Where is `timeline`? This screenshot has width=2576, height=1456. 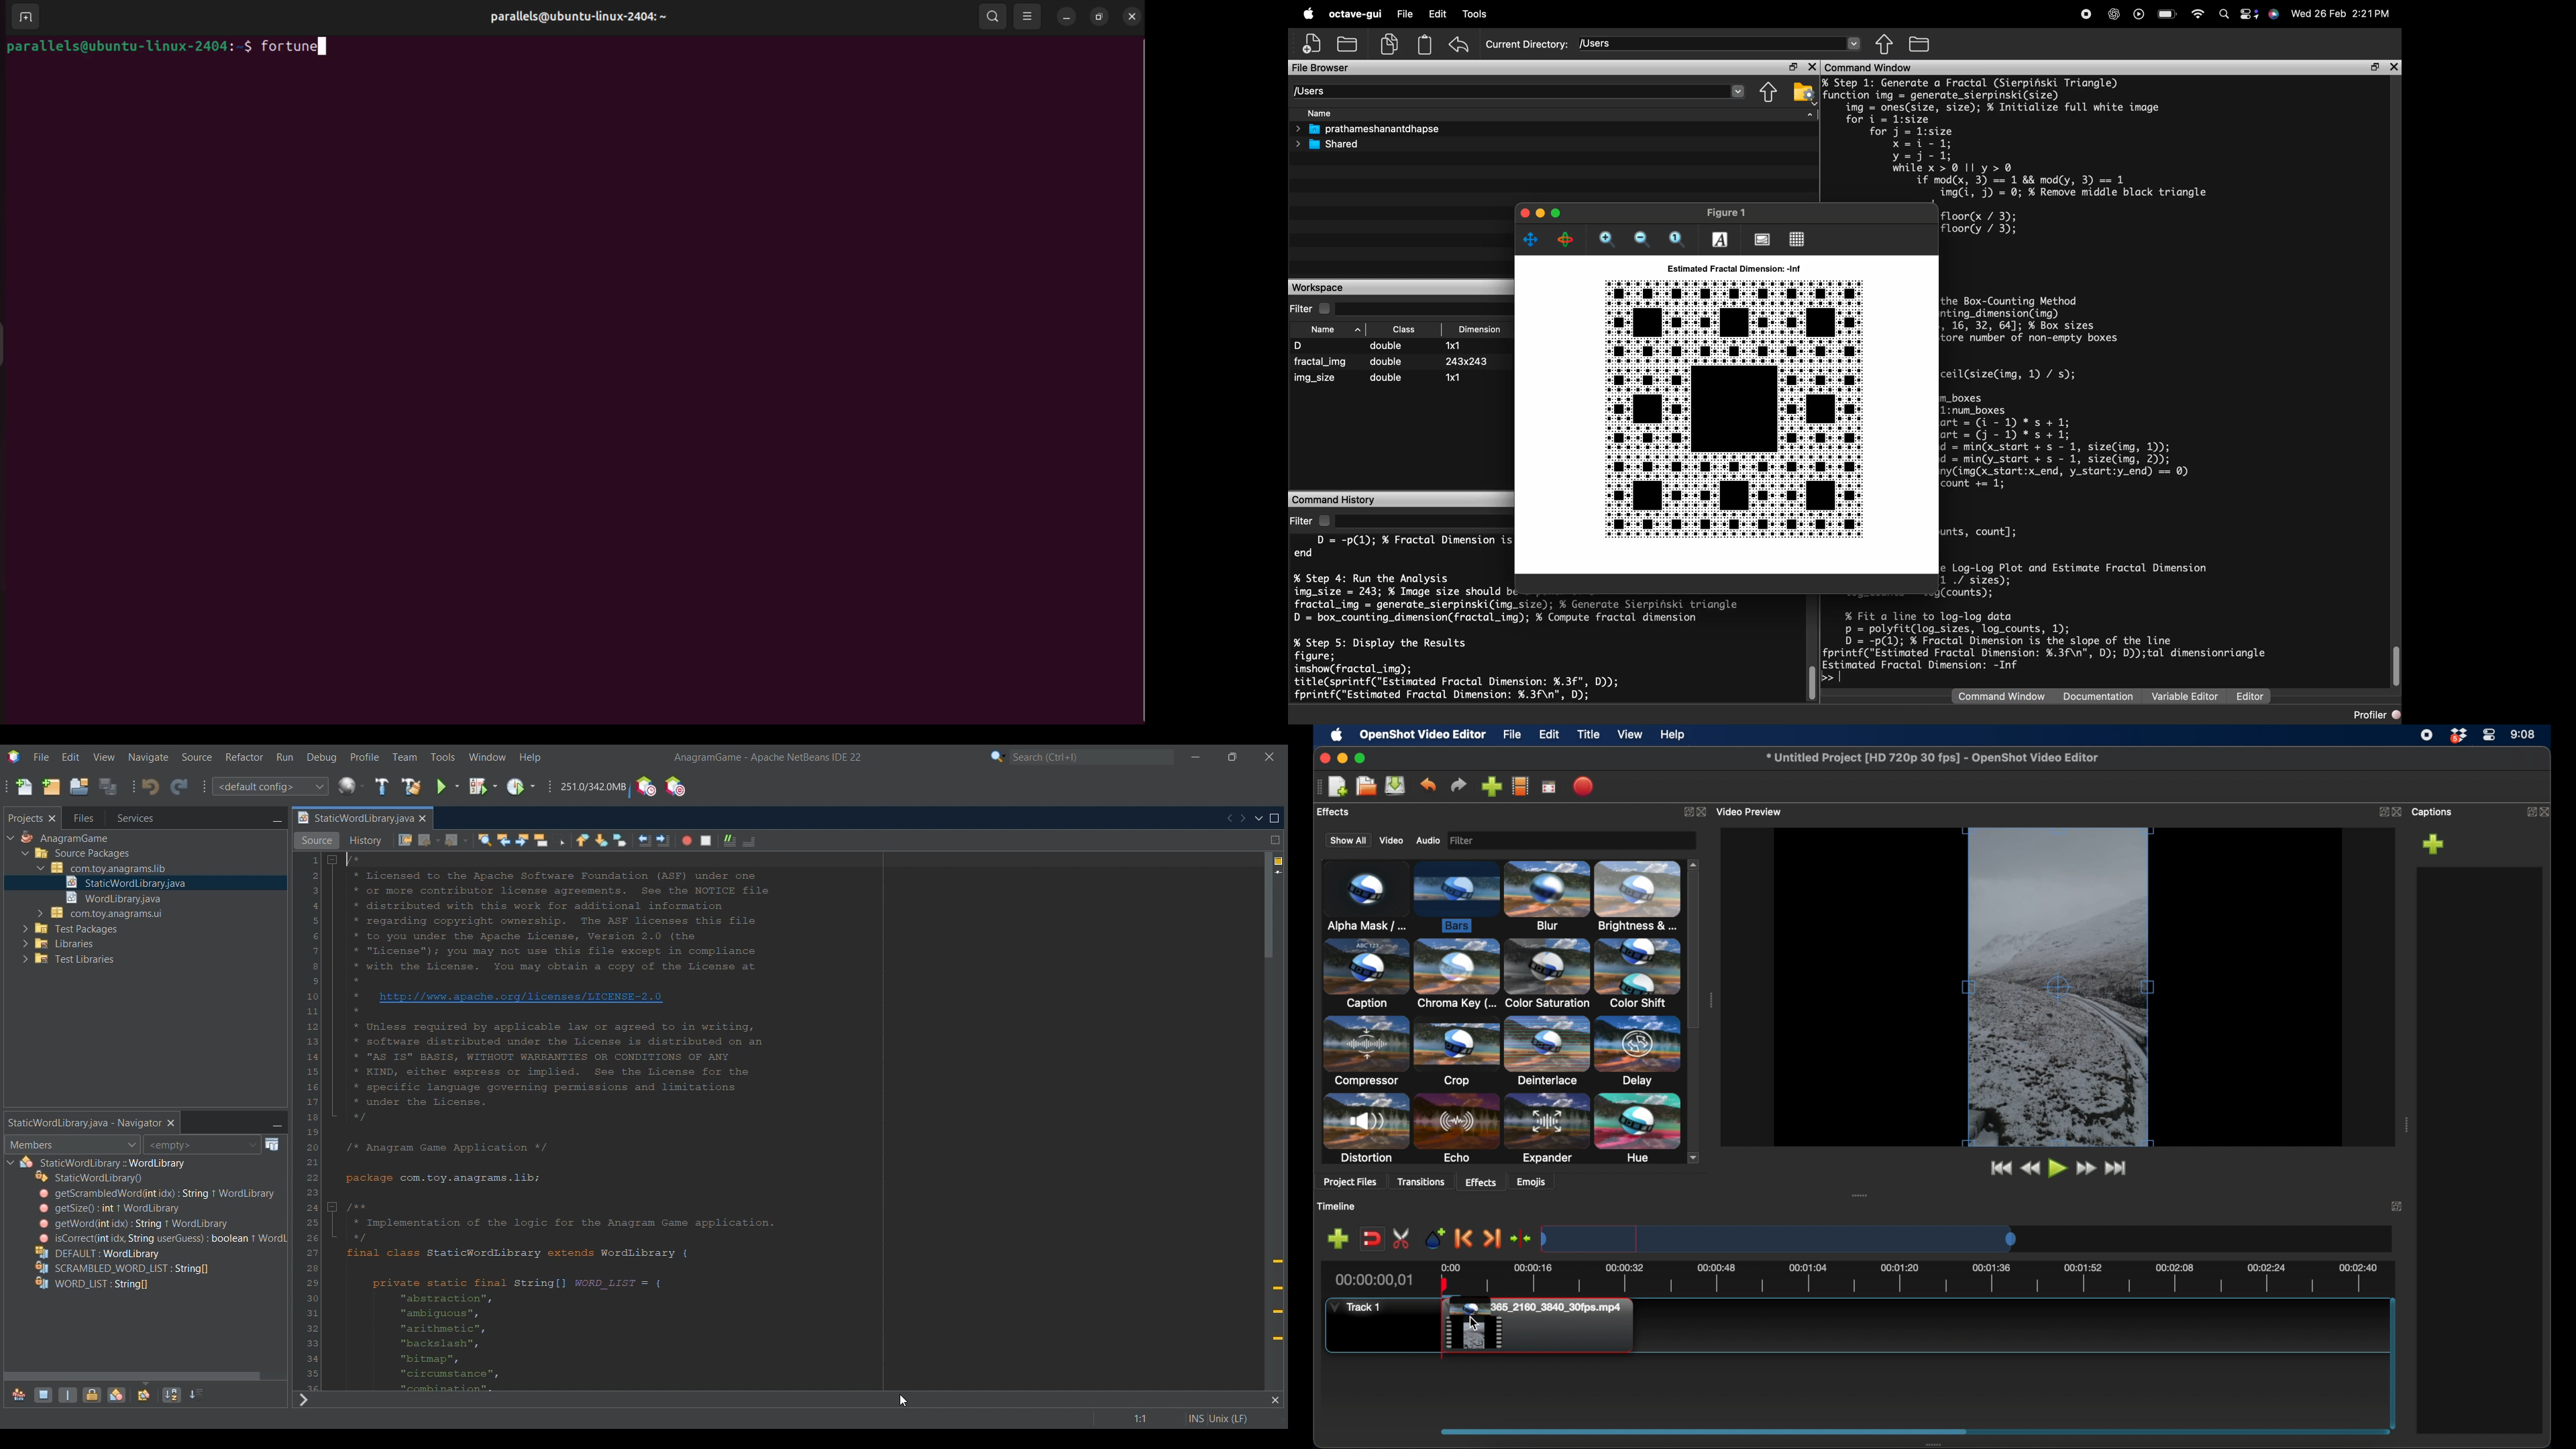 timeline is located at coordinates (1930, 1279).